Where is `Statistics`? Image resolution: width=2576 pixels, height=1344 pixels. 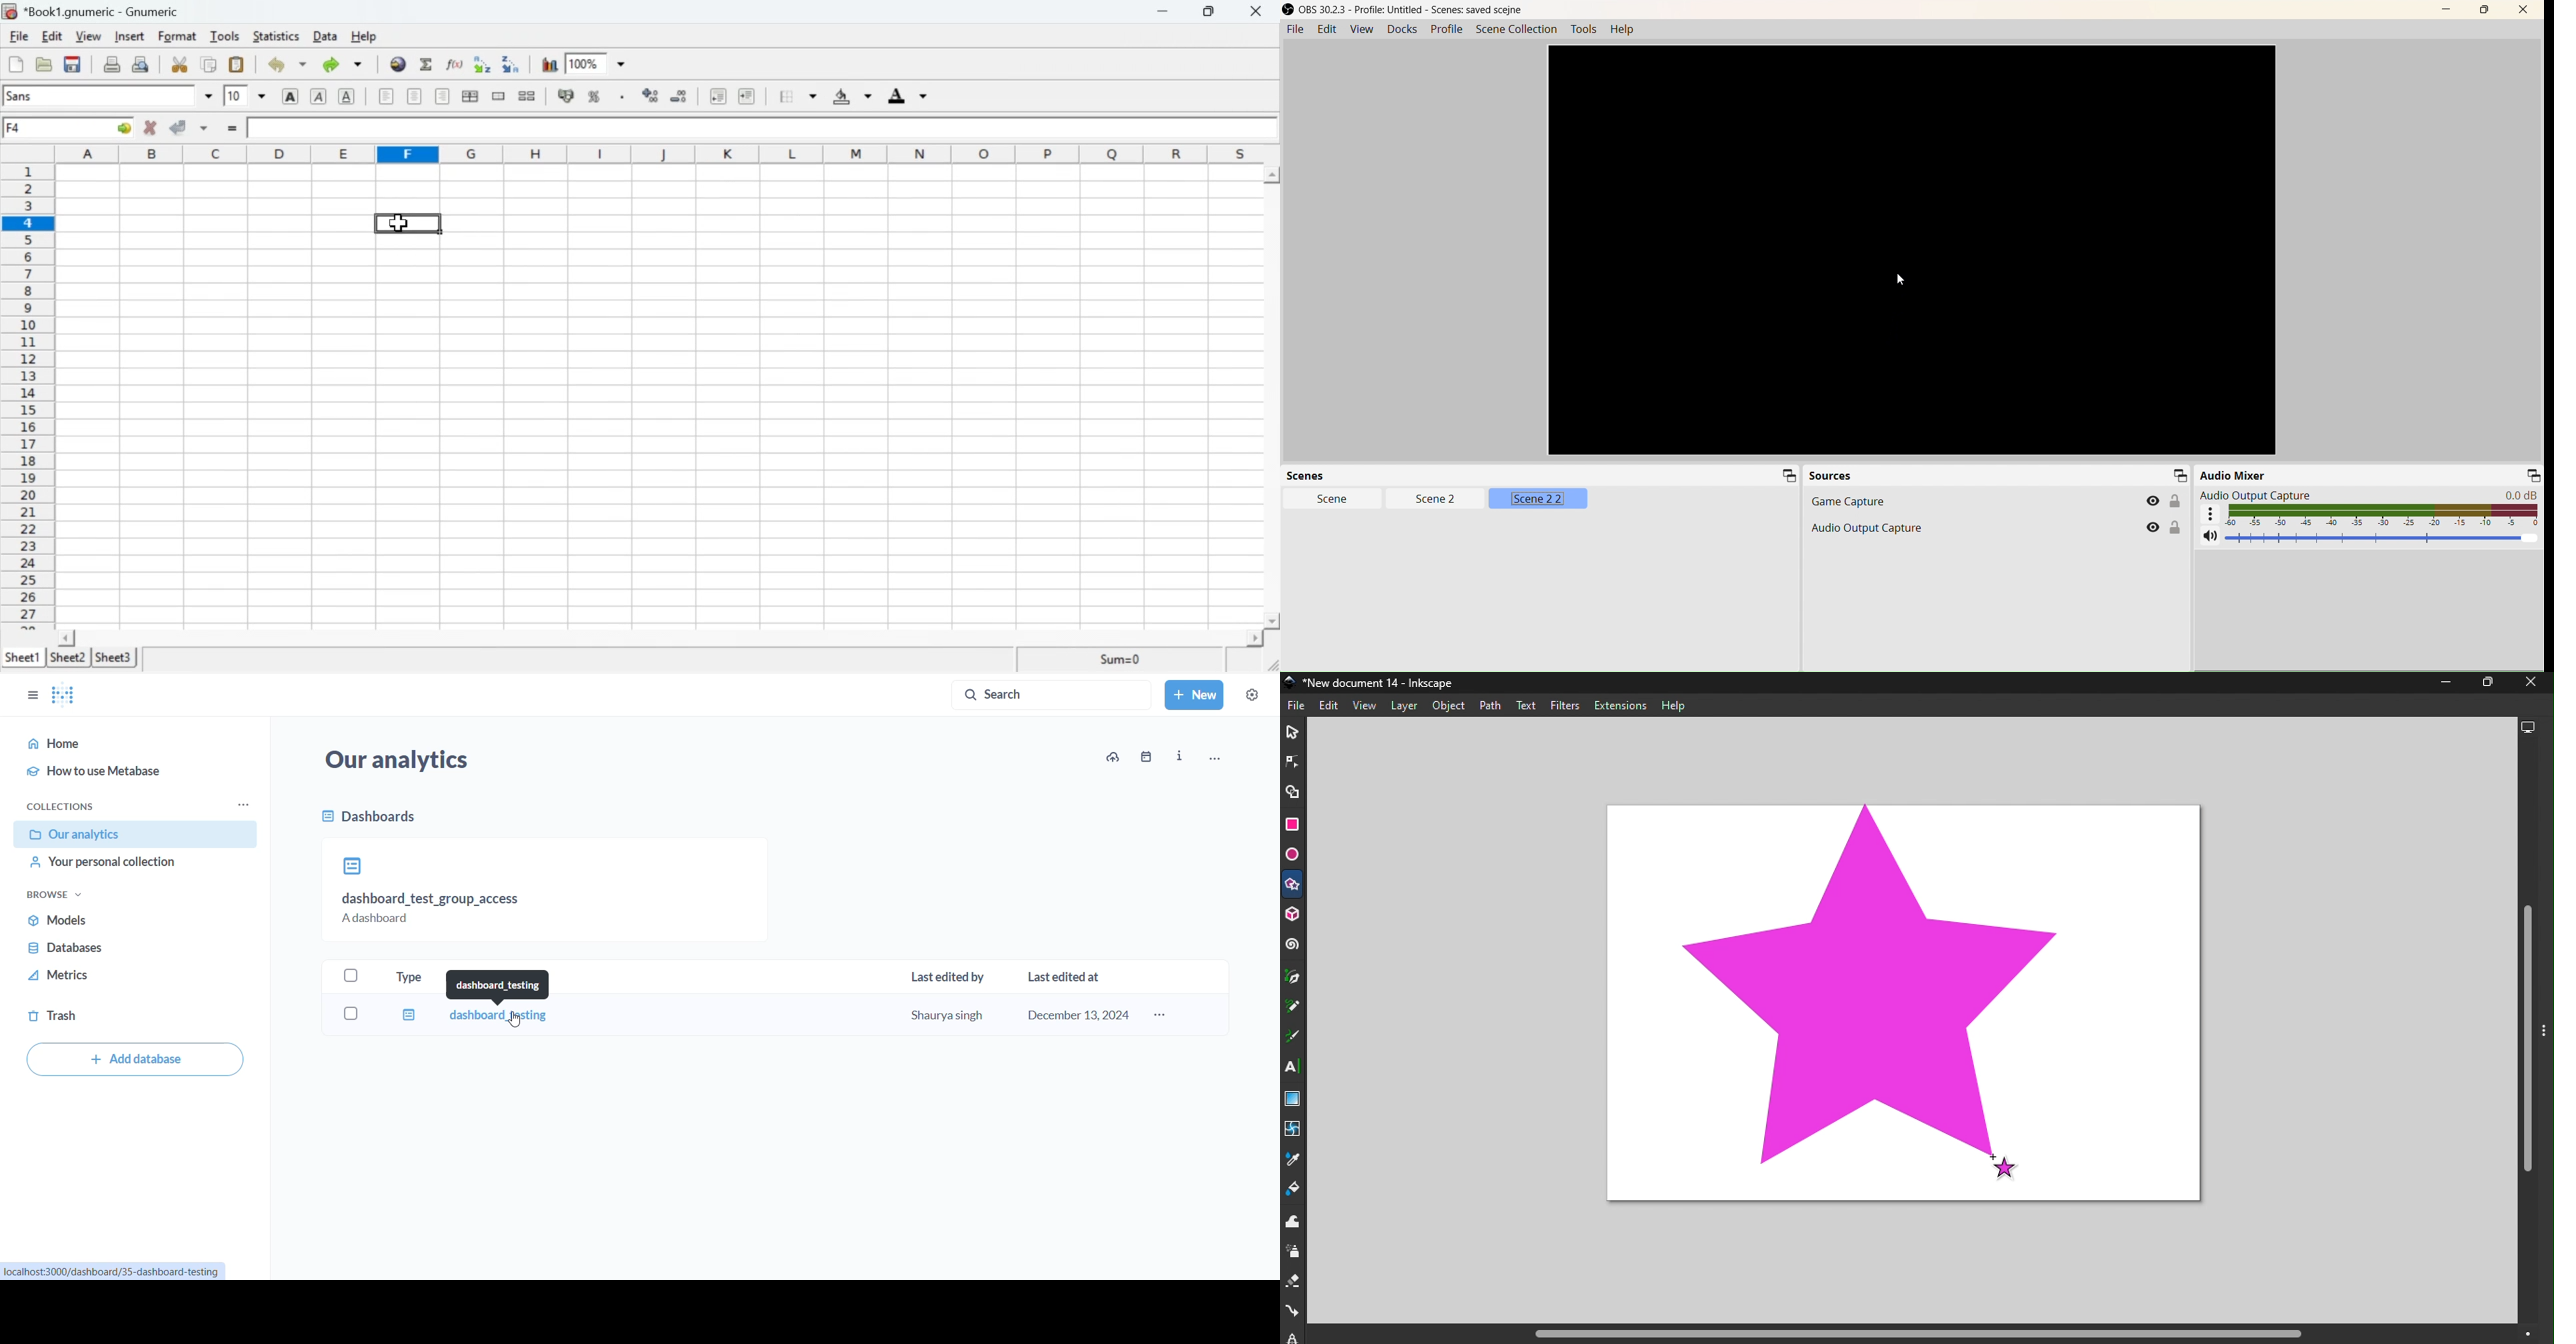 Statistics is located at coordinates (275, 36).